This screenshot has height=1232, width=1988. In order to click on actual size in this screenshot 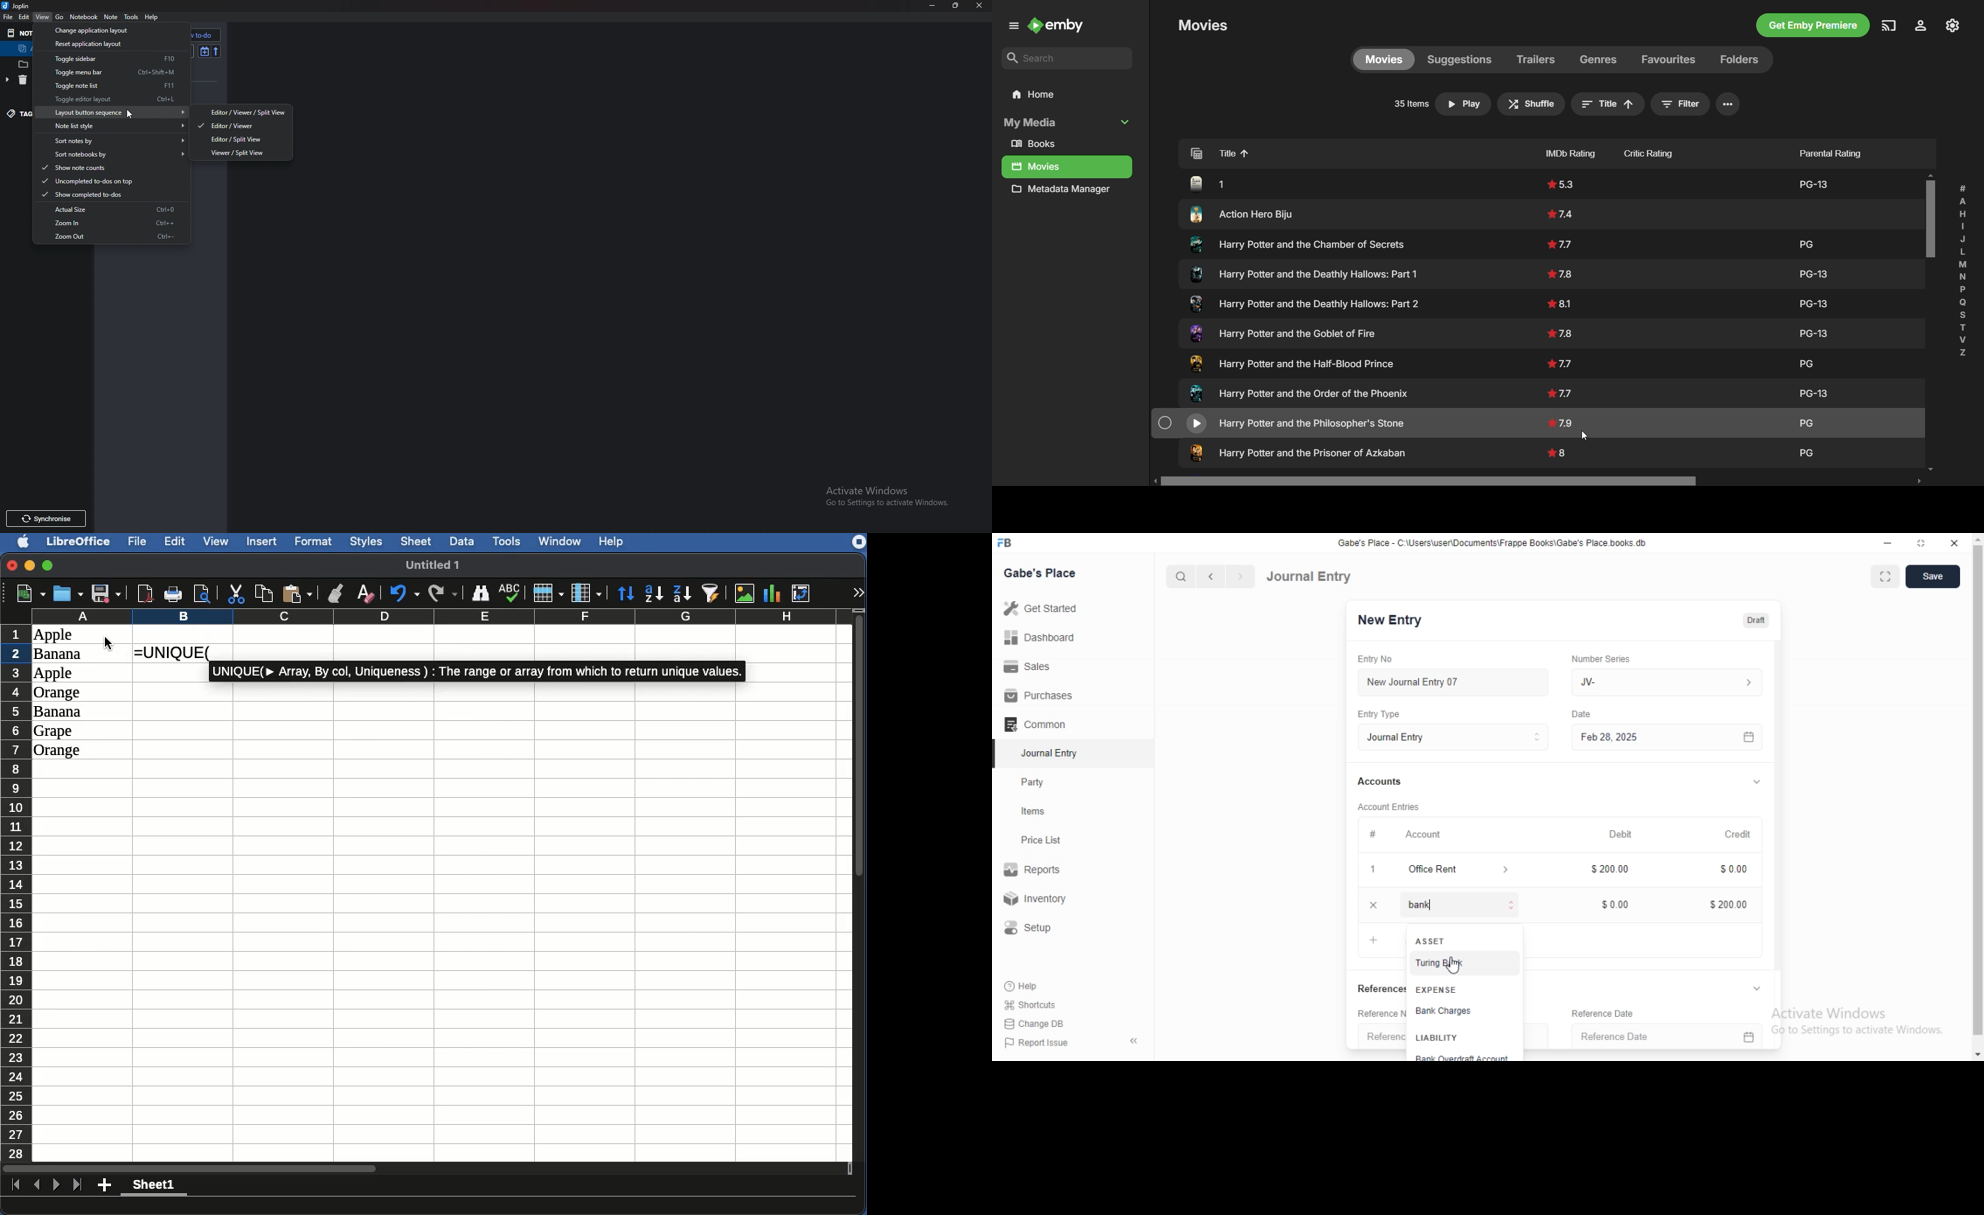, I will do `click(111, 210)`.